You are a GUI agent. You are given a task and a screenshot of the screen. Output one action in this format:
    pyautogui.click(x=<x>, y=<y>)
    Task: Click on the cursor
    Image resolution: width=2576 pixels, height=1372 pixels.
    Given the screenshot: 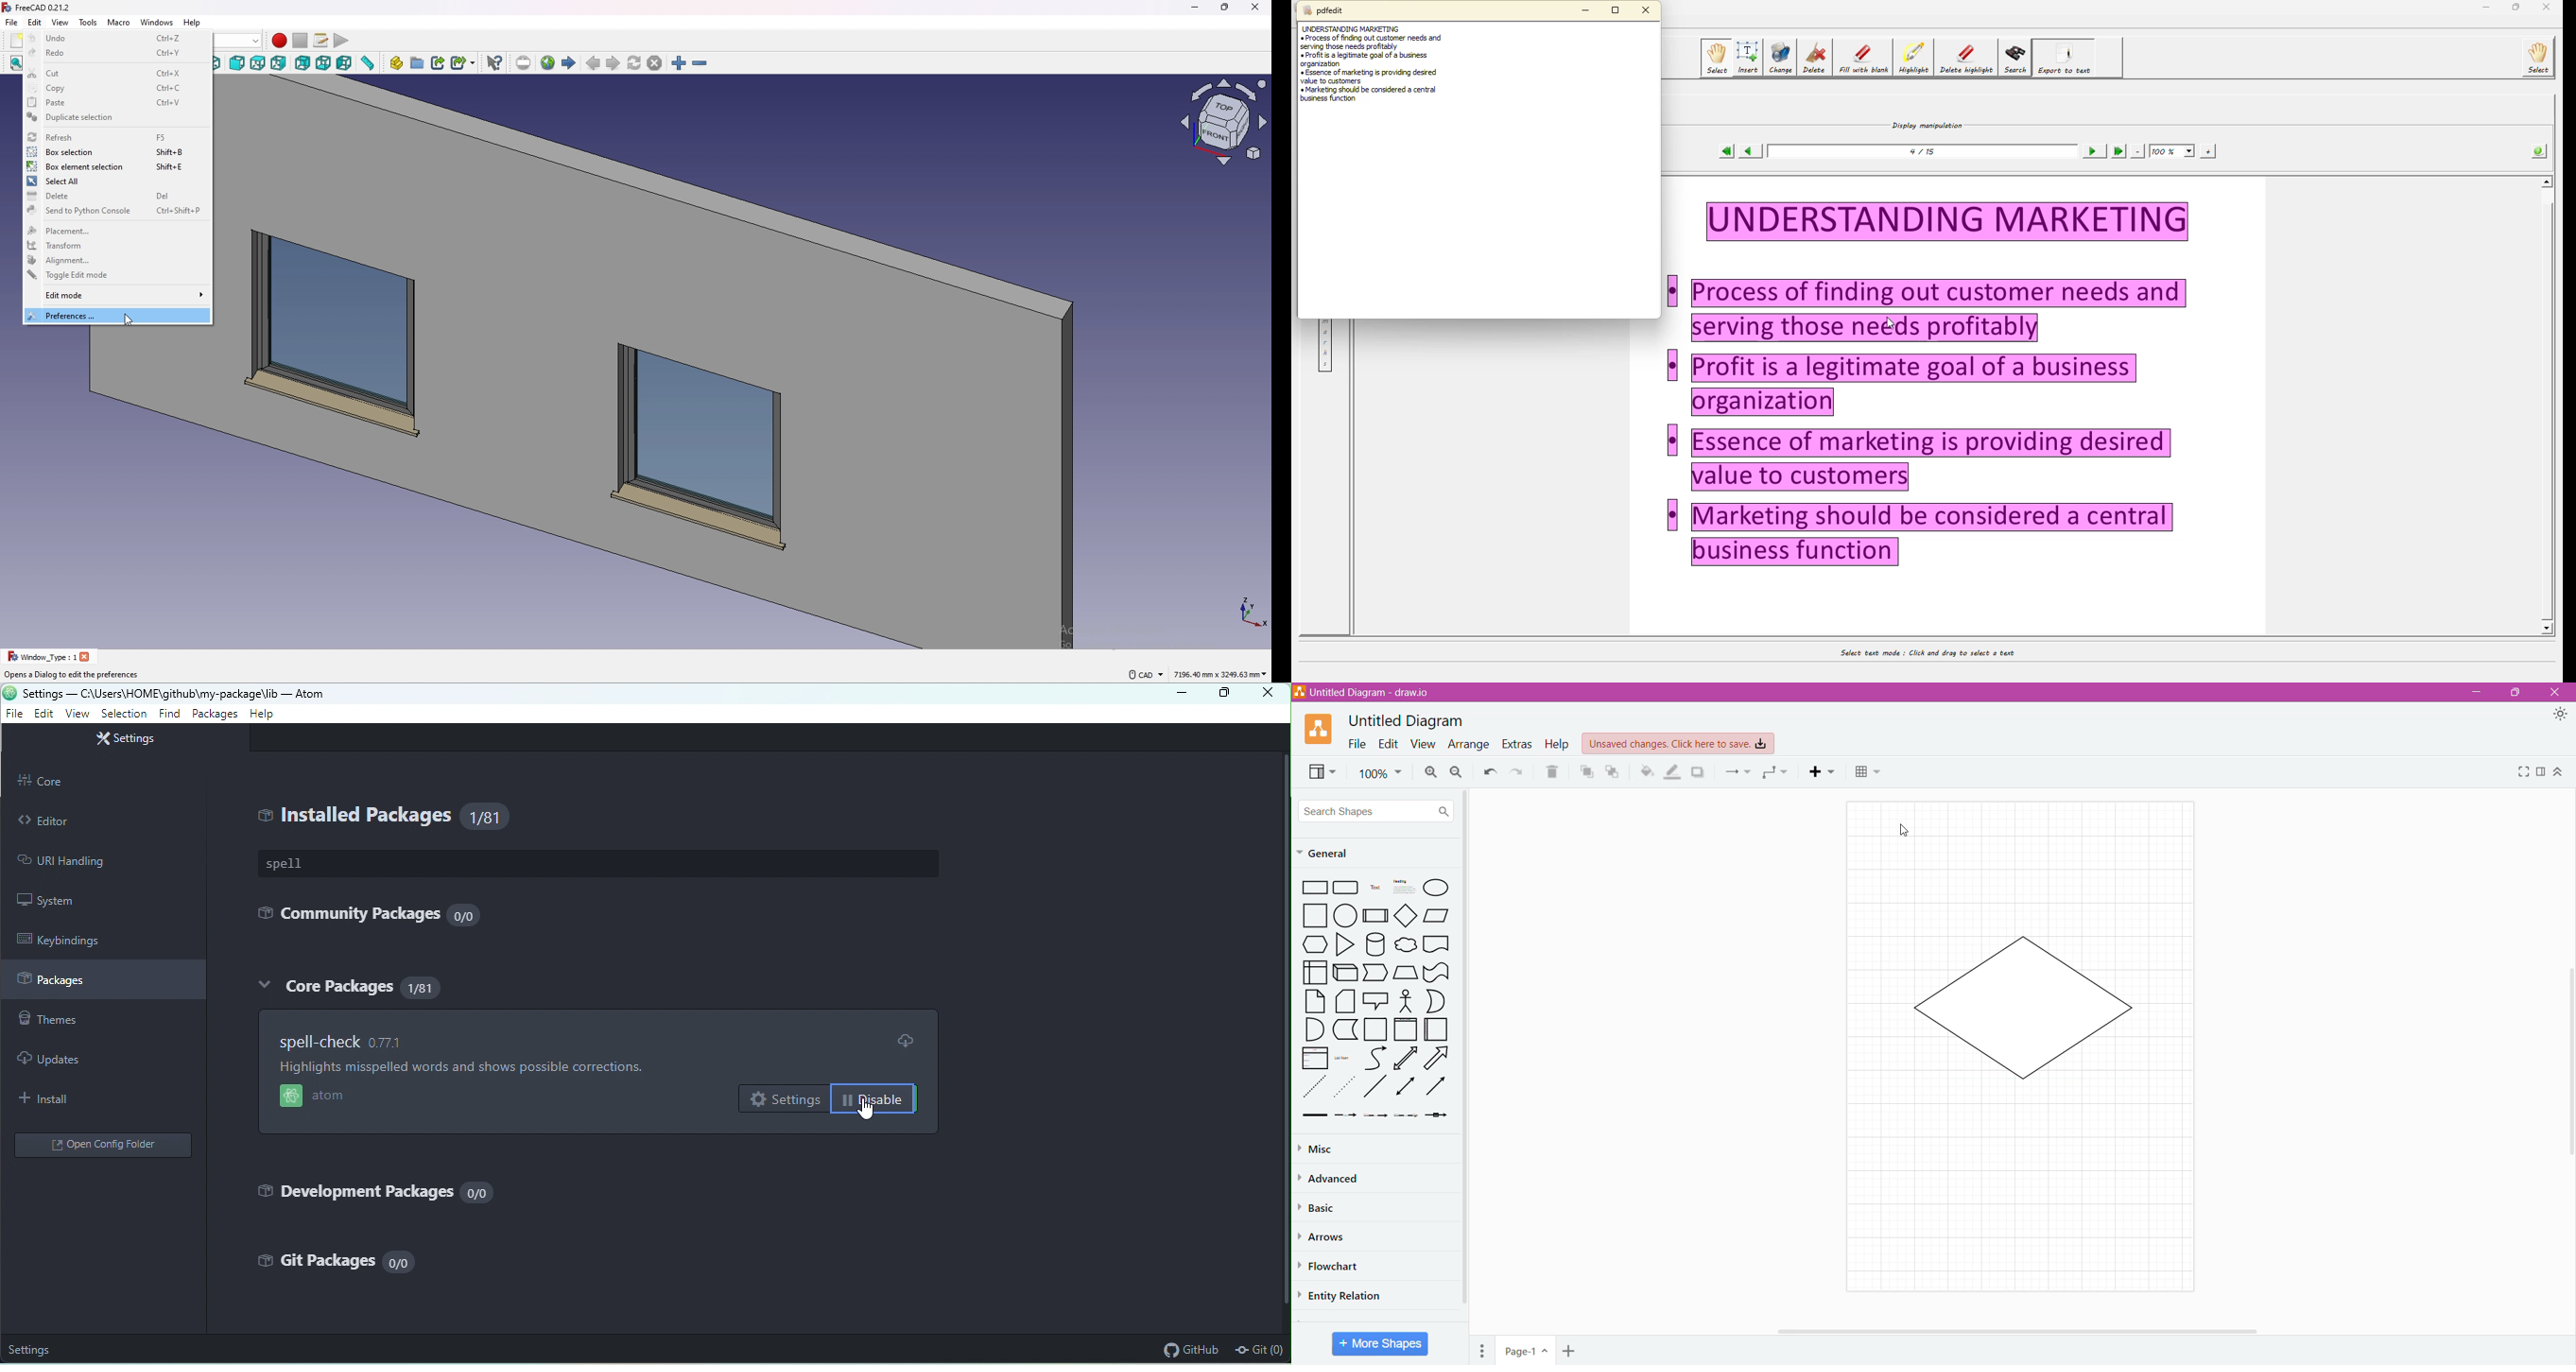 What is the action you would take?
    pyautogui.click(x=130, y=323)
    